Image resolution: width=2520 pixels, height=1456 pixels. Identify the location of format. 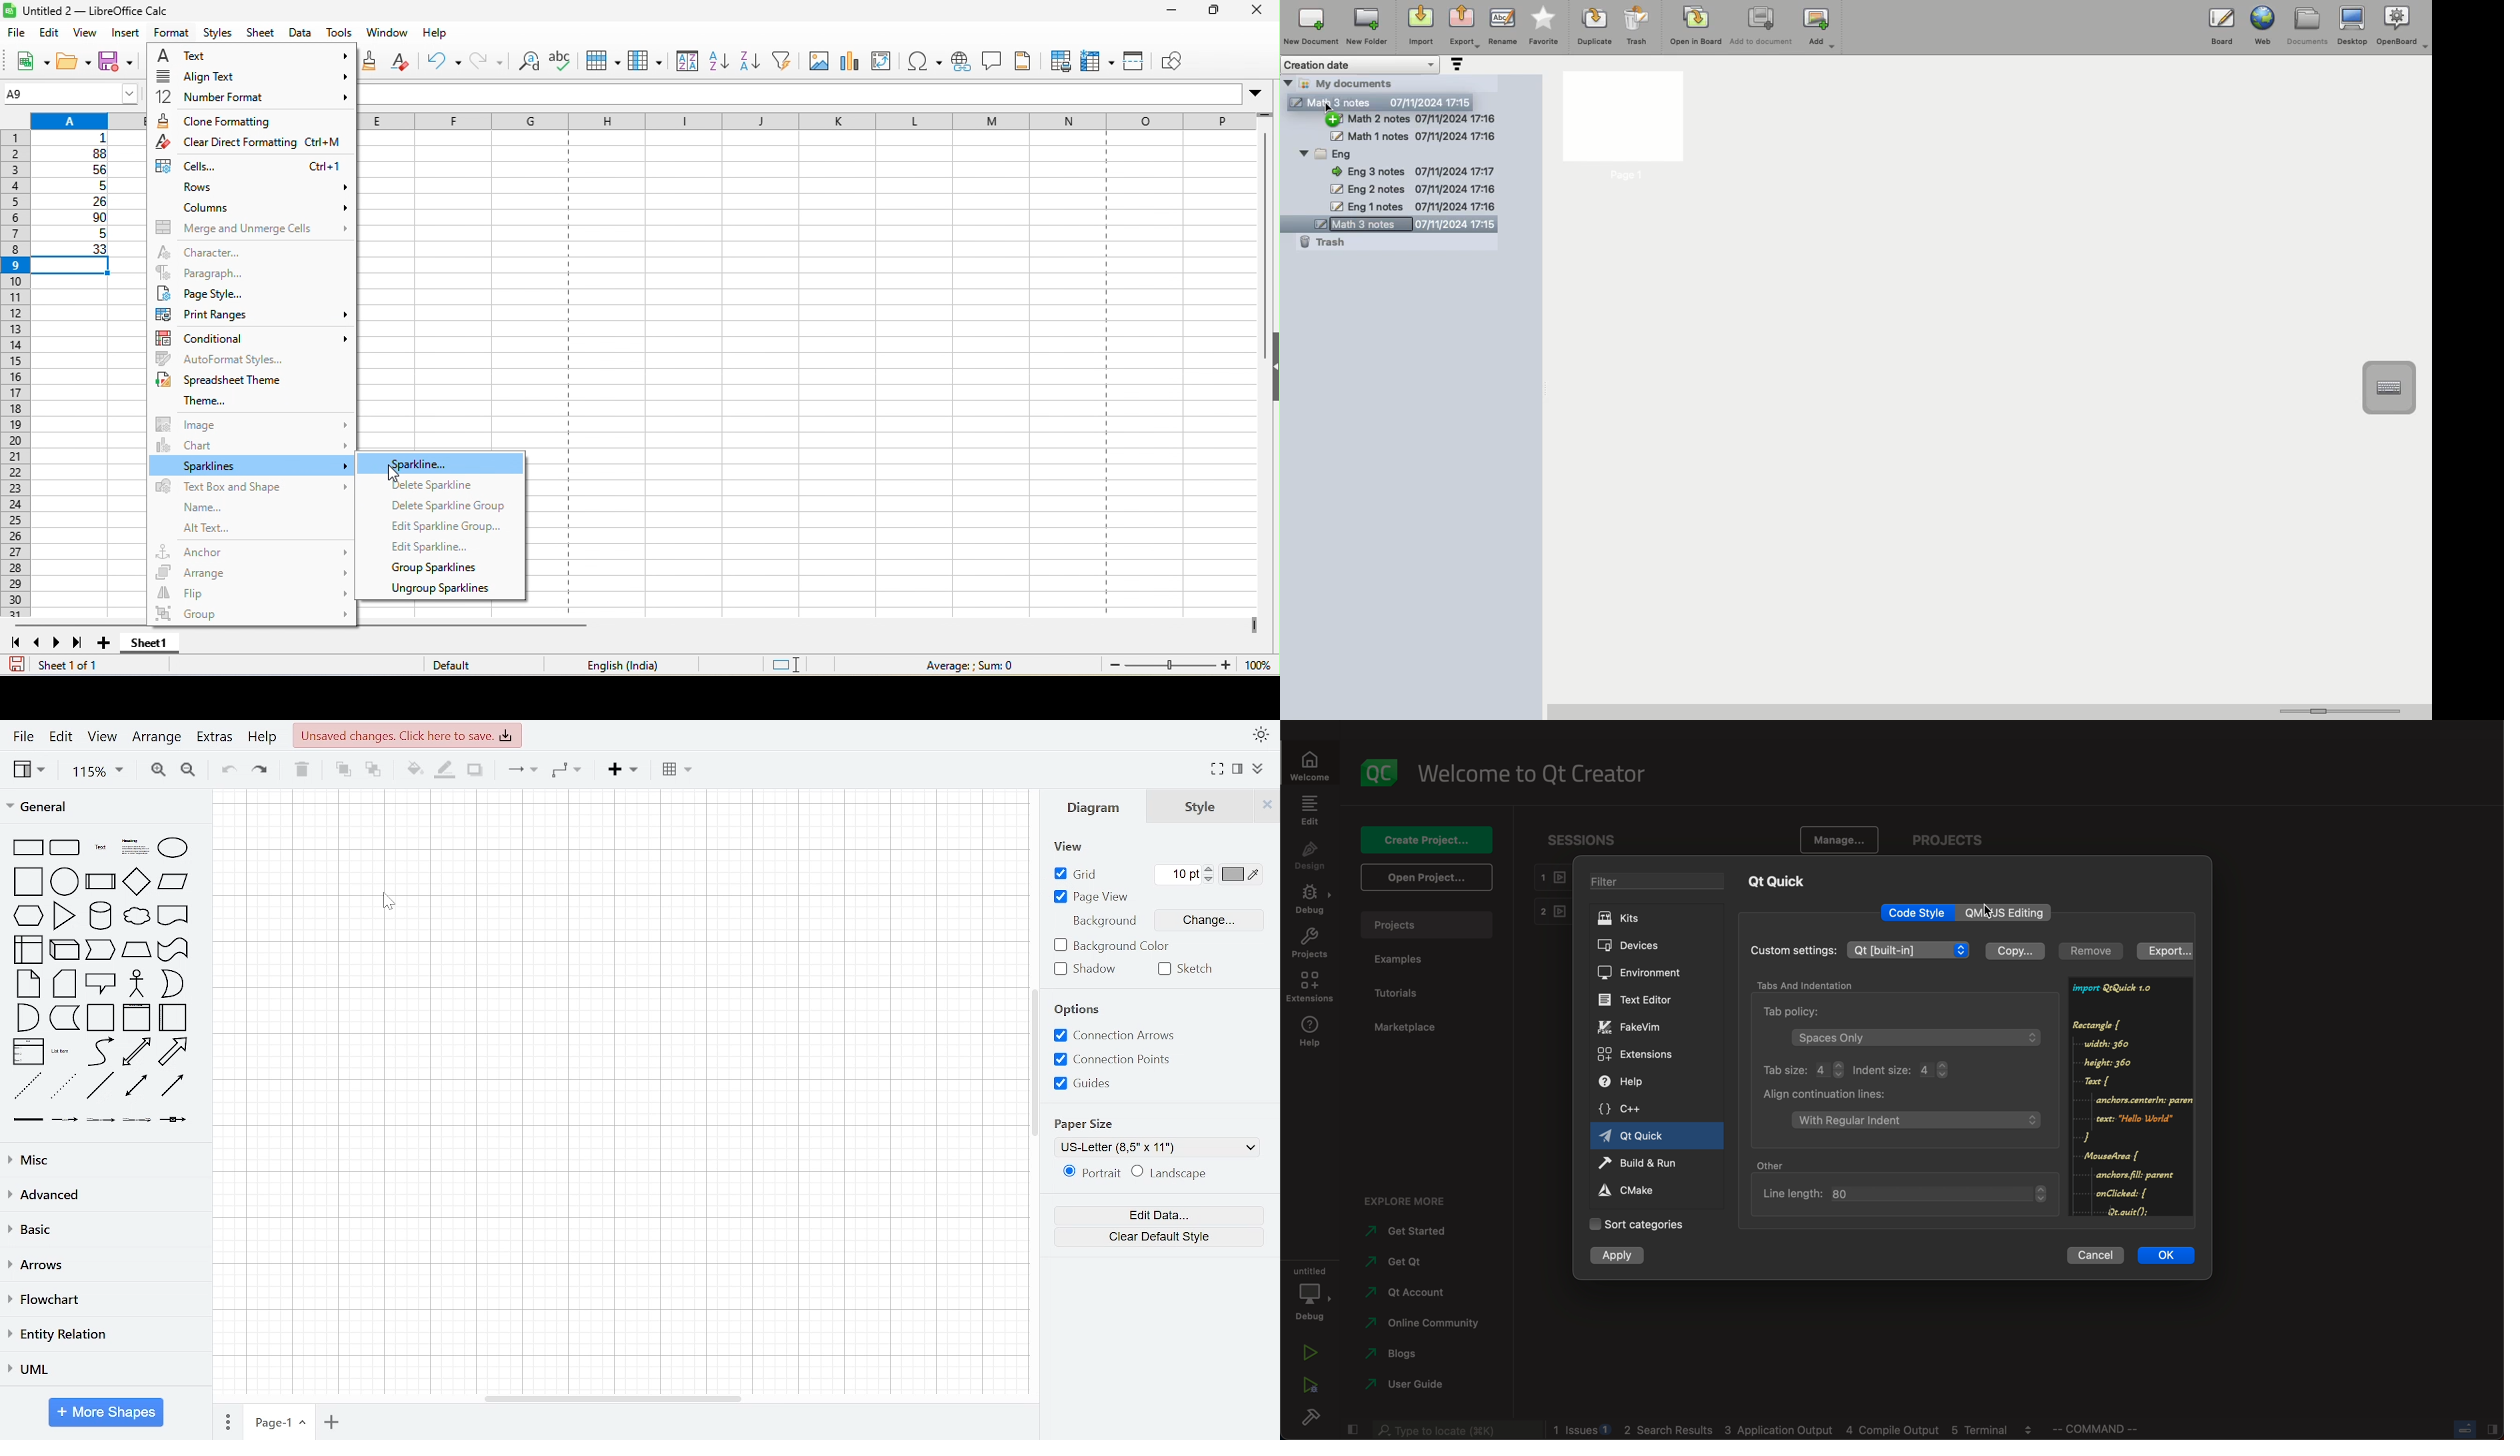
(1237, 769).